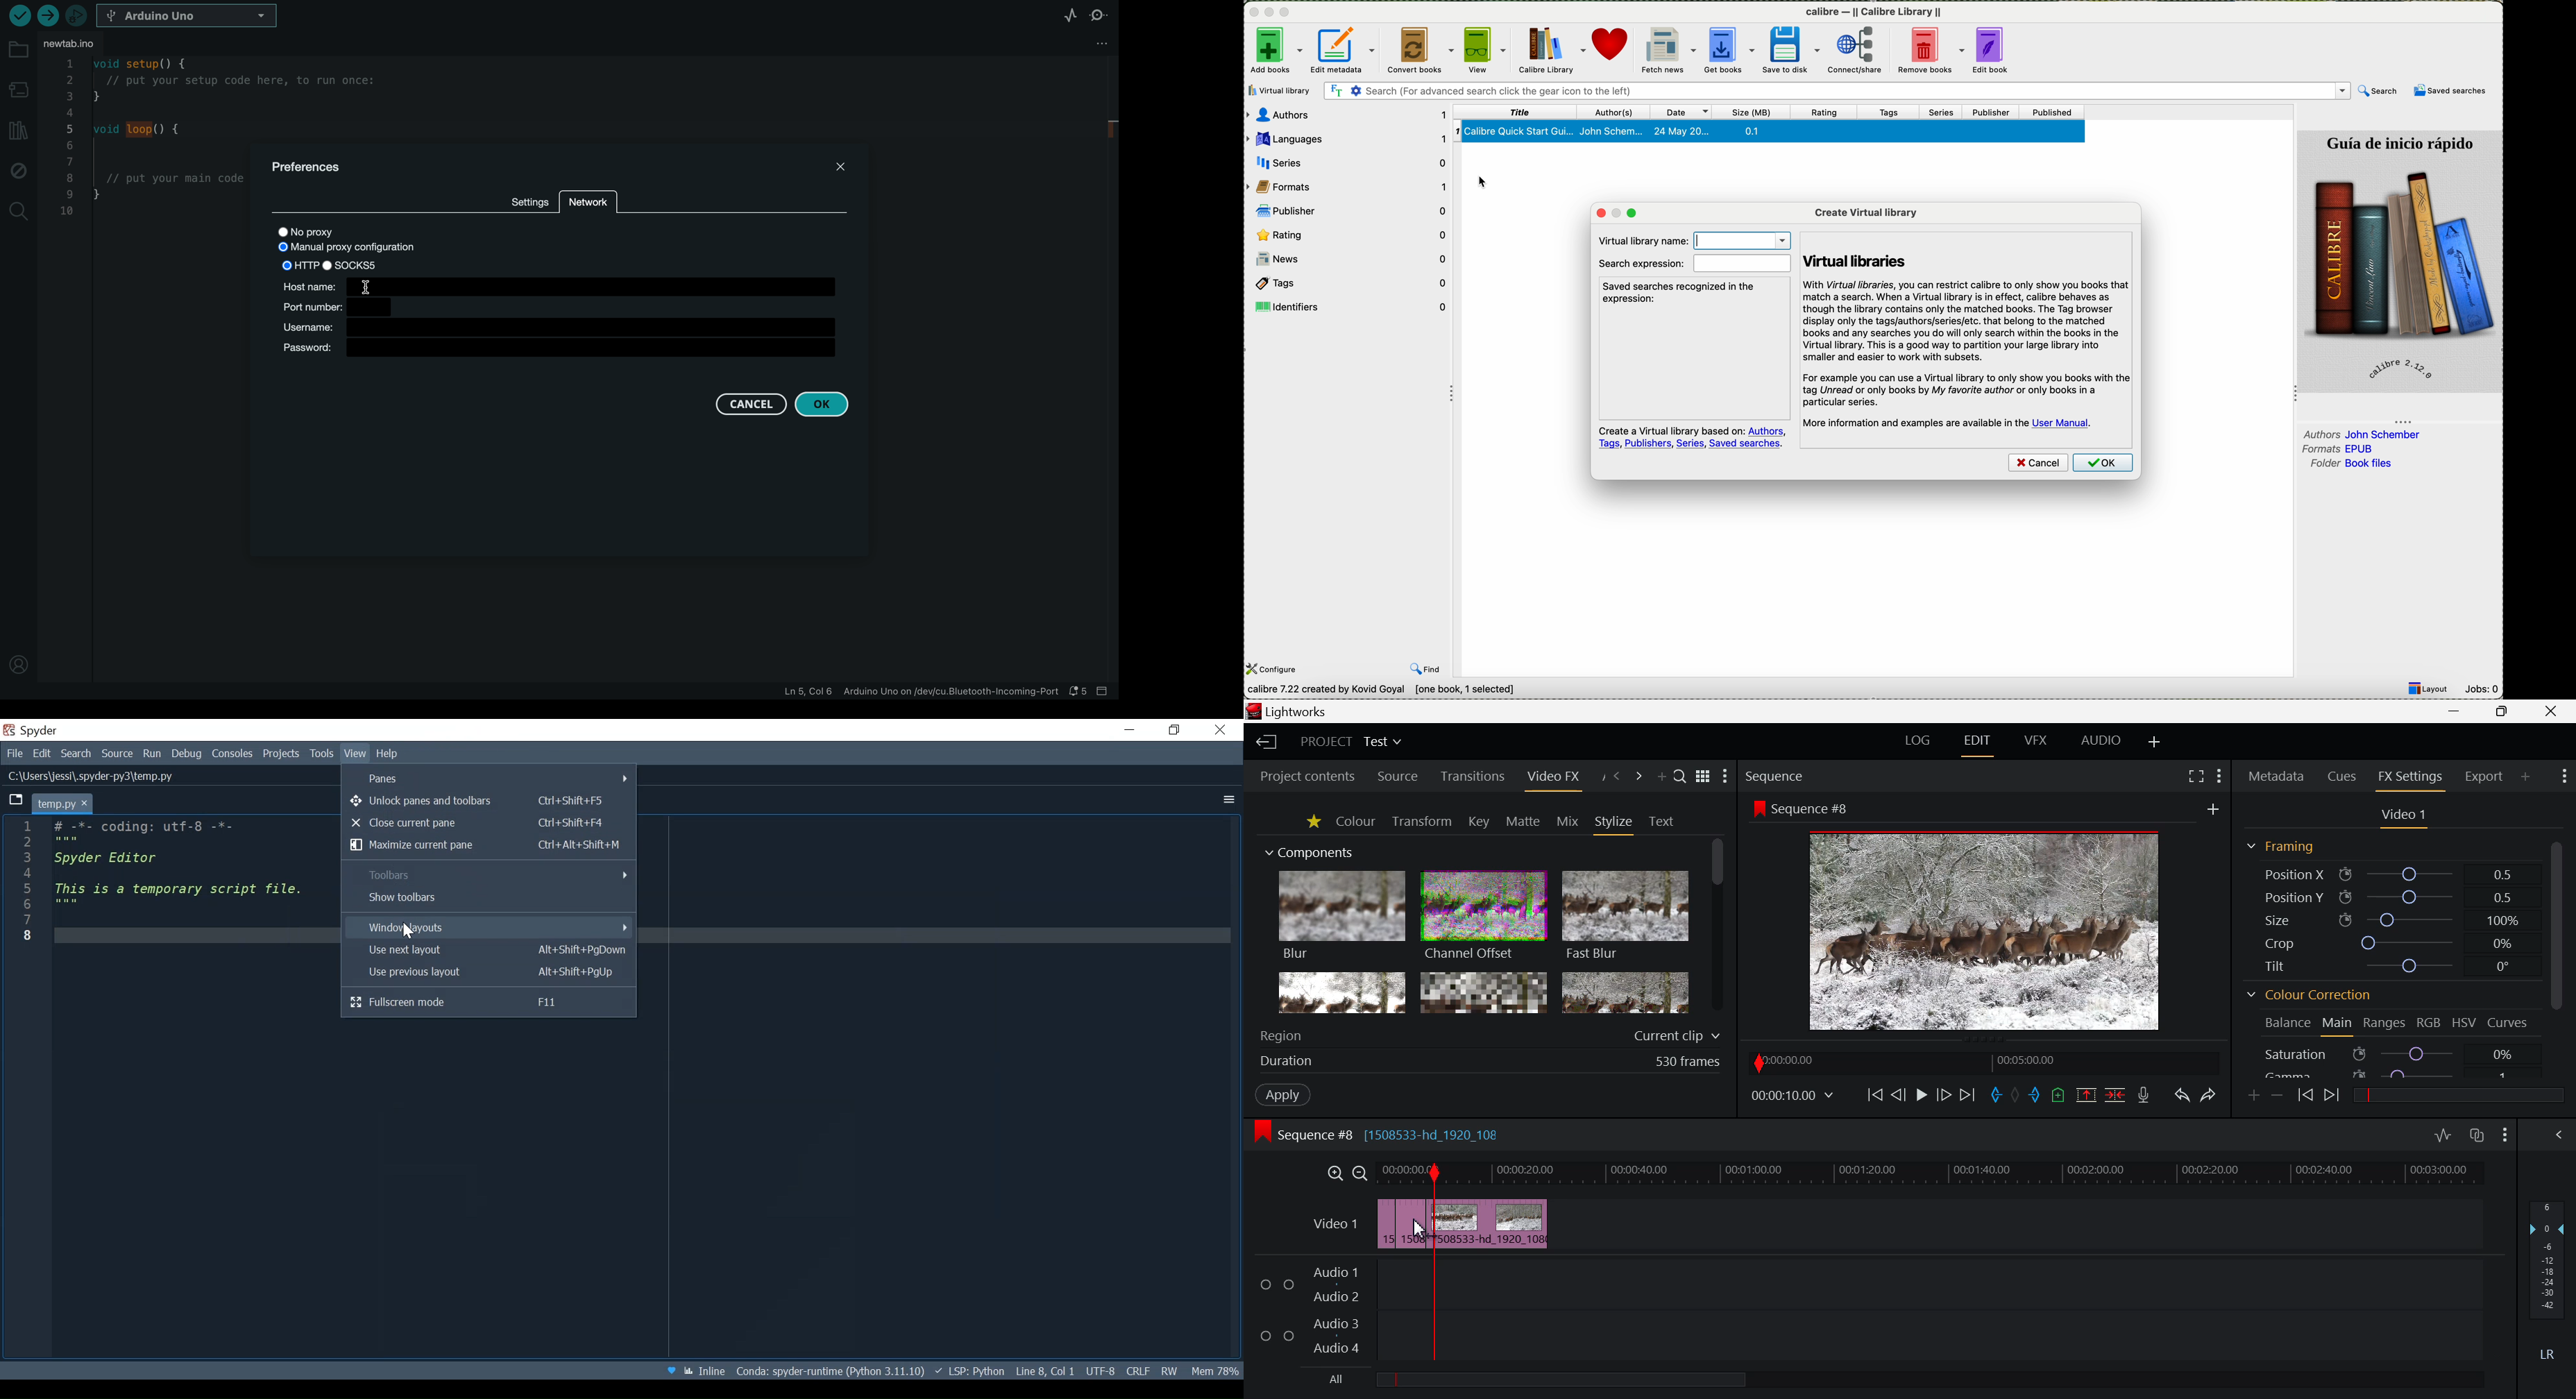 This screenshot has width=2576, height=1400. I want to click on c/USEIS\JESSIN.Spyder-pys\temp.py, so click(98, 777).